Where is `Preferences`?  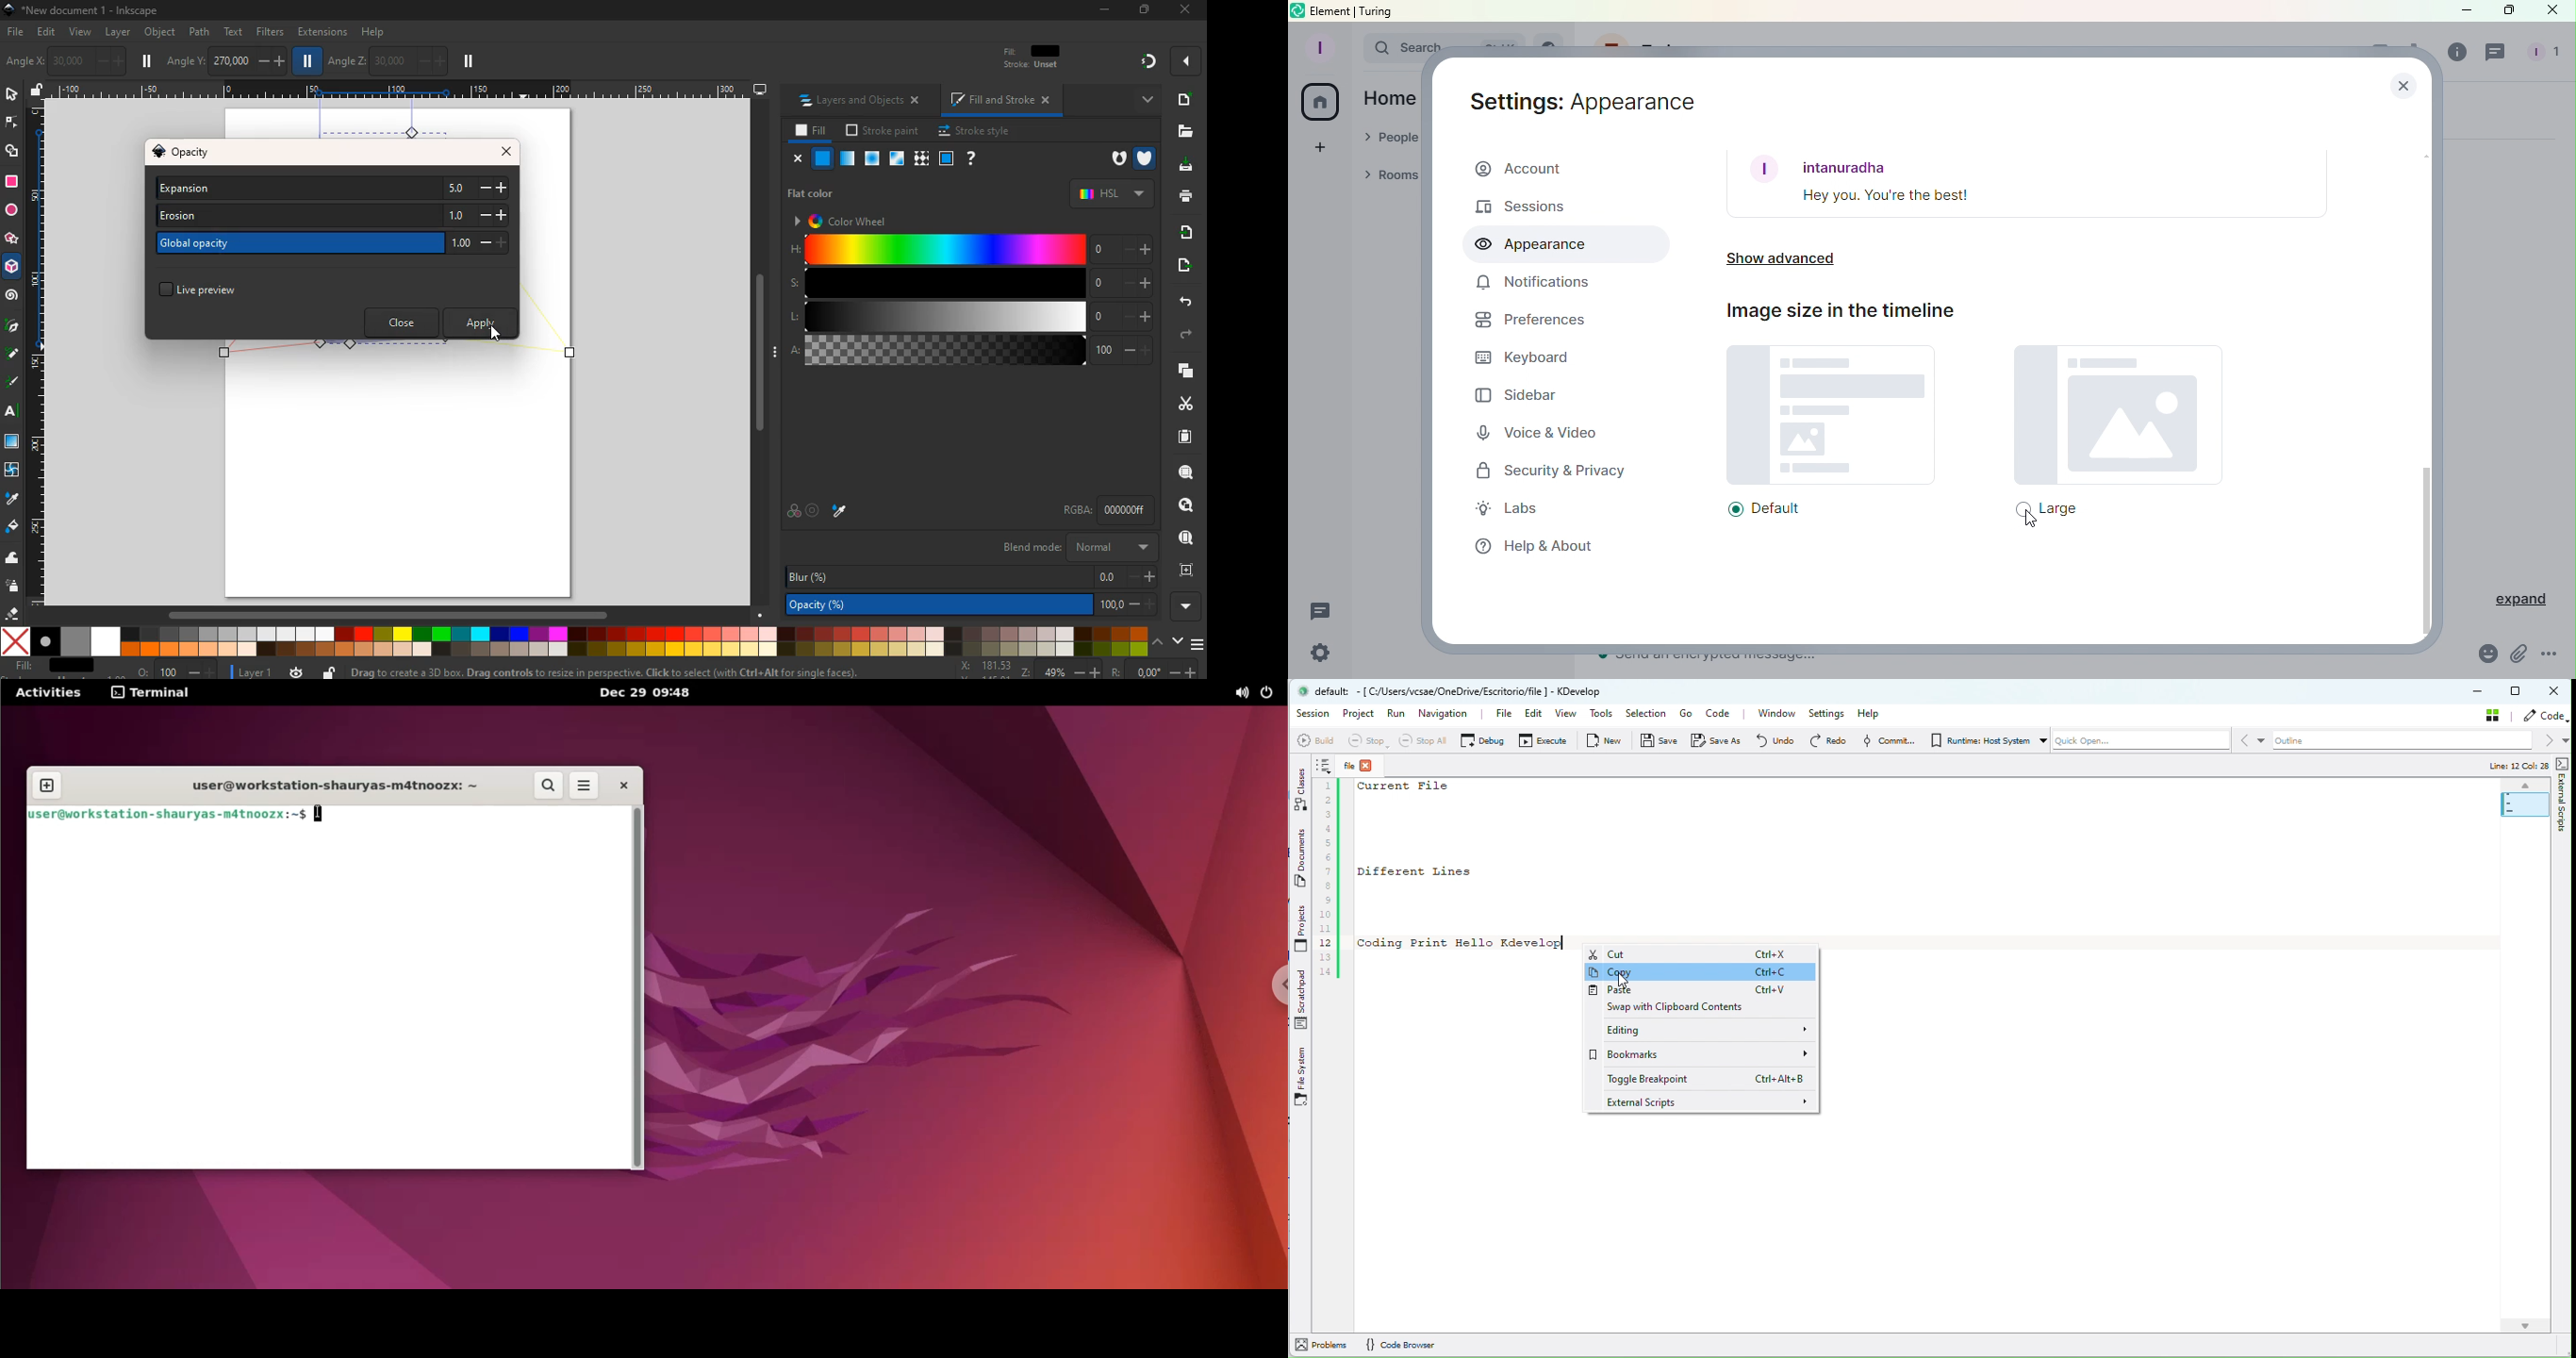
Preferences is located at coordinates (1530, 323).